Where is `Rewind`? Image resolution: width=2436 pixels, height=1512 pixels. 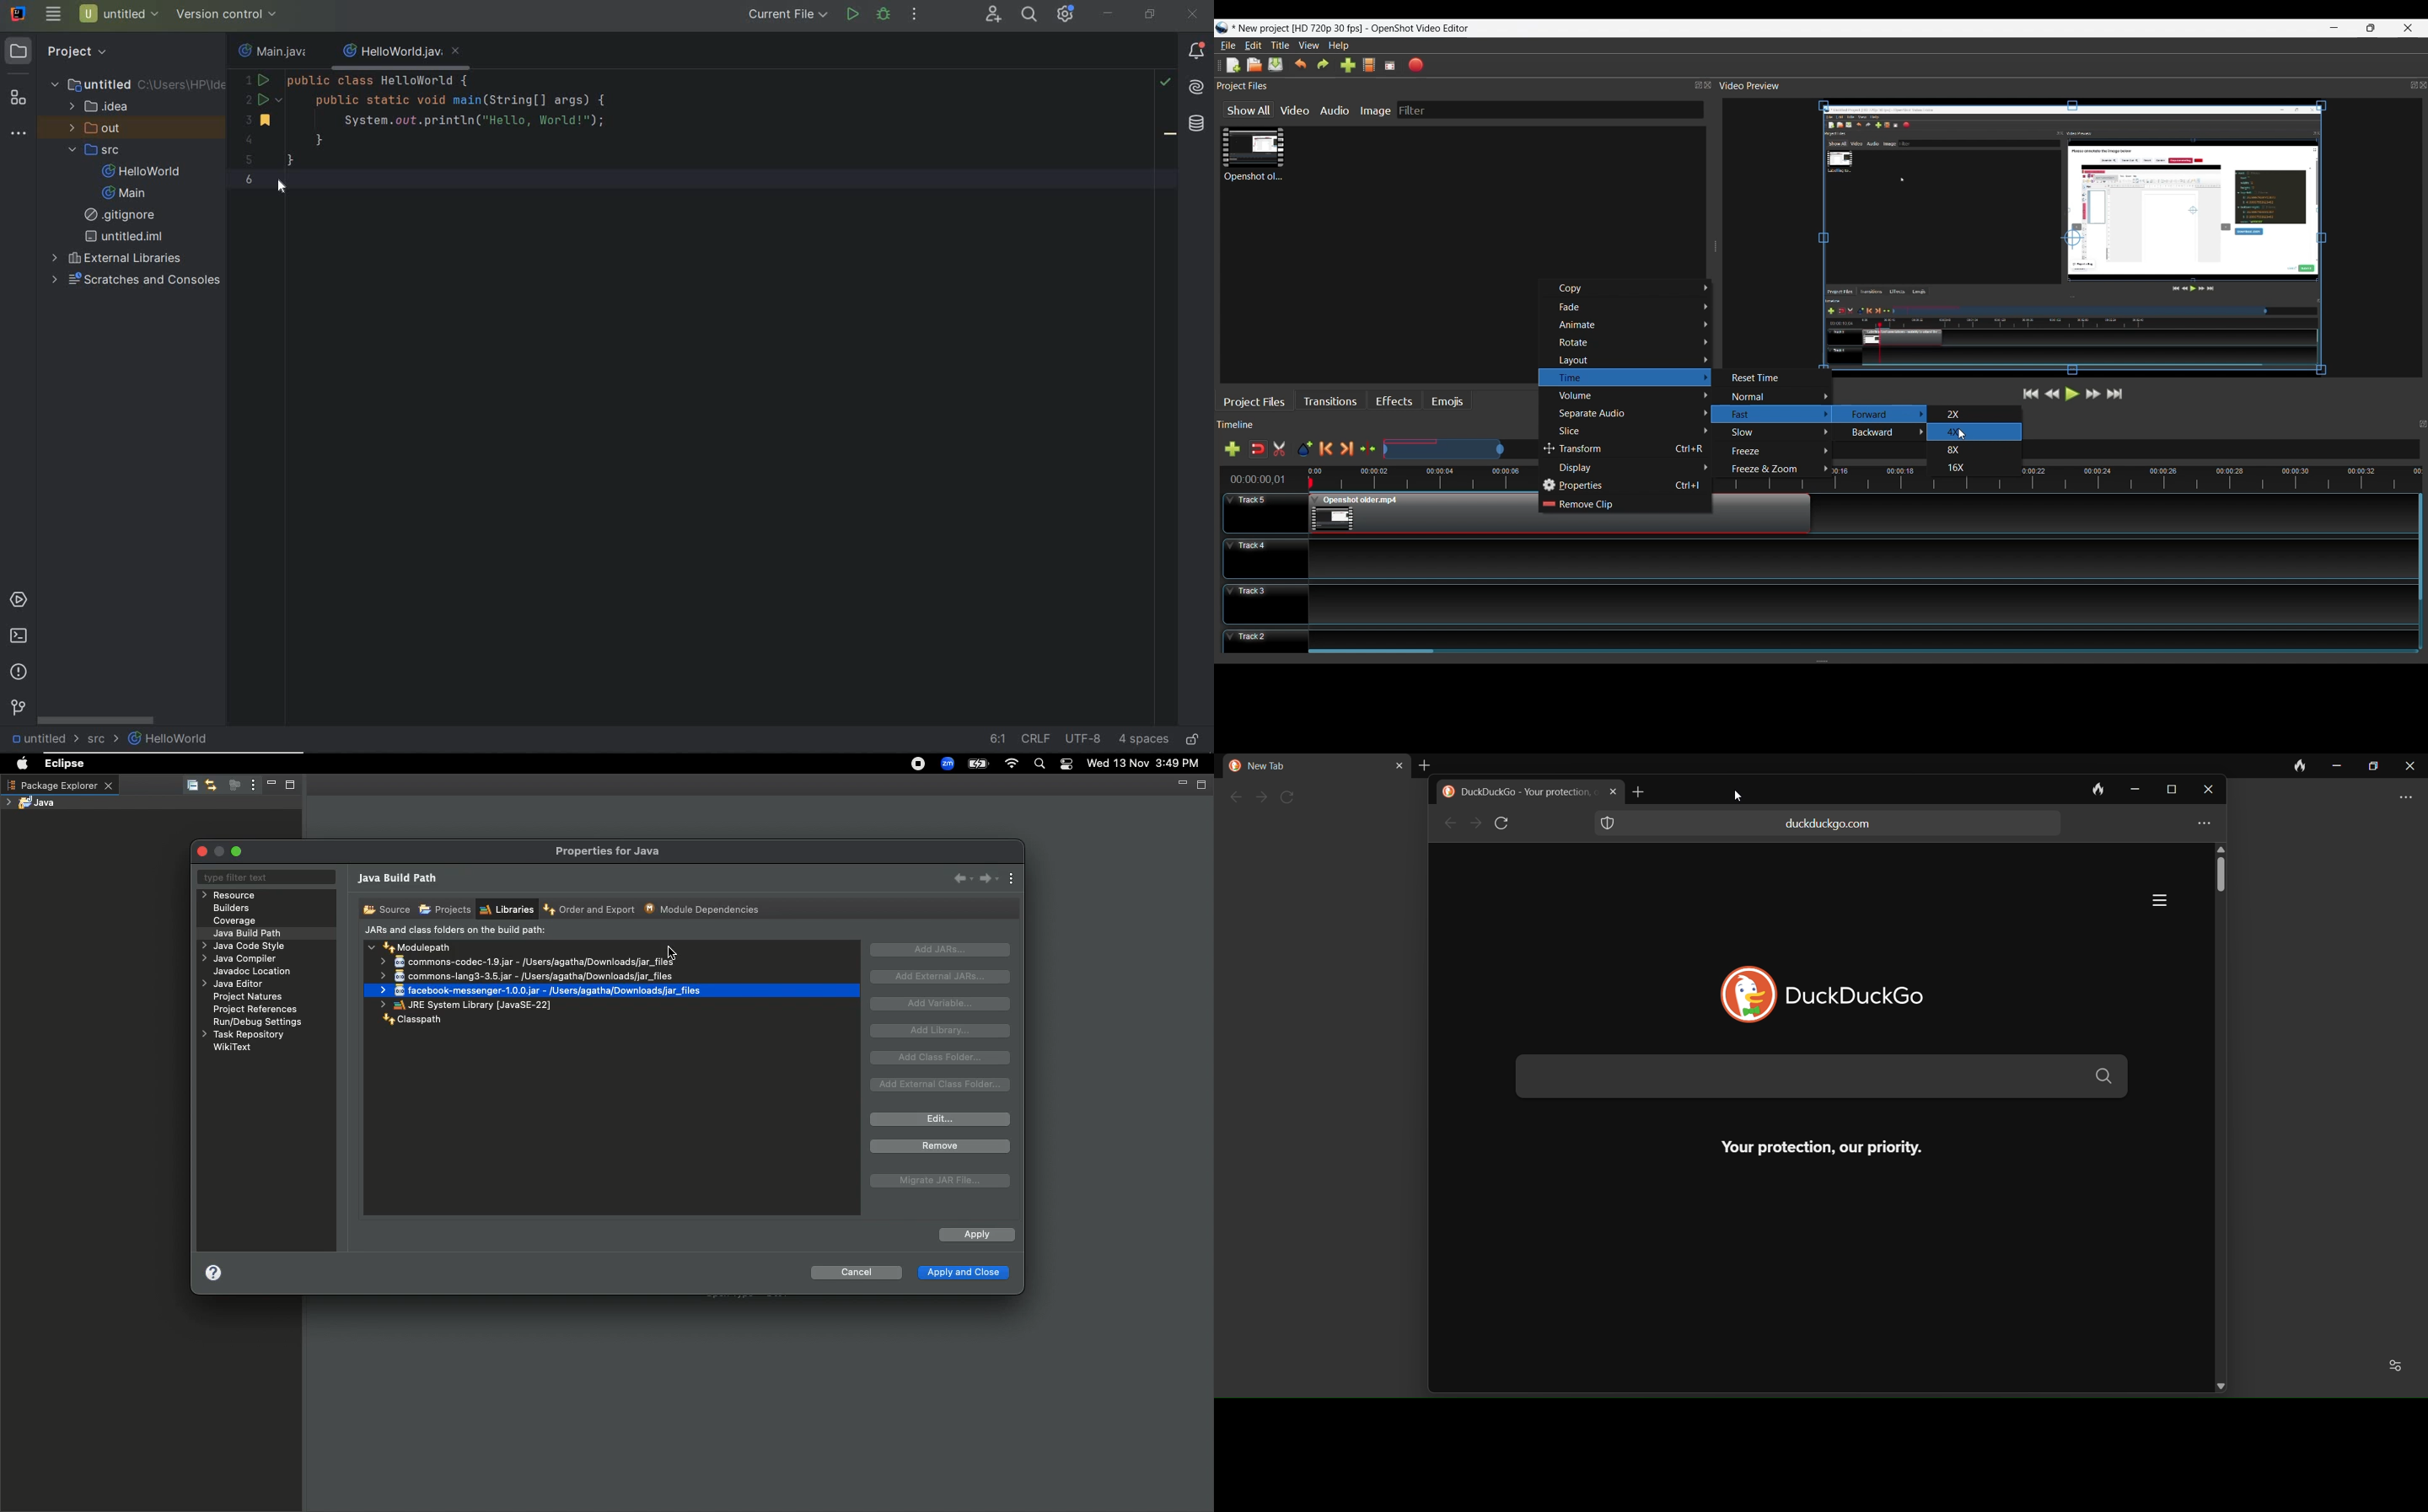 Rewind is located at coordinates (2053, 393).